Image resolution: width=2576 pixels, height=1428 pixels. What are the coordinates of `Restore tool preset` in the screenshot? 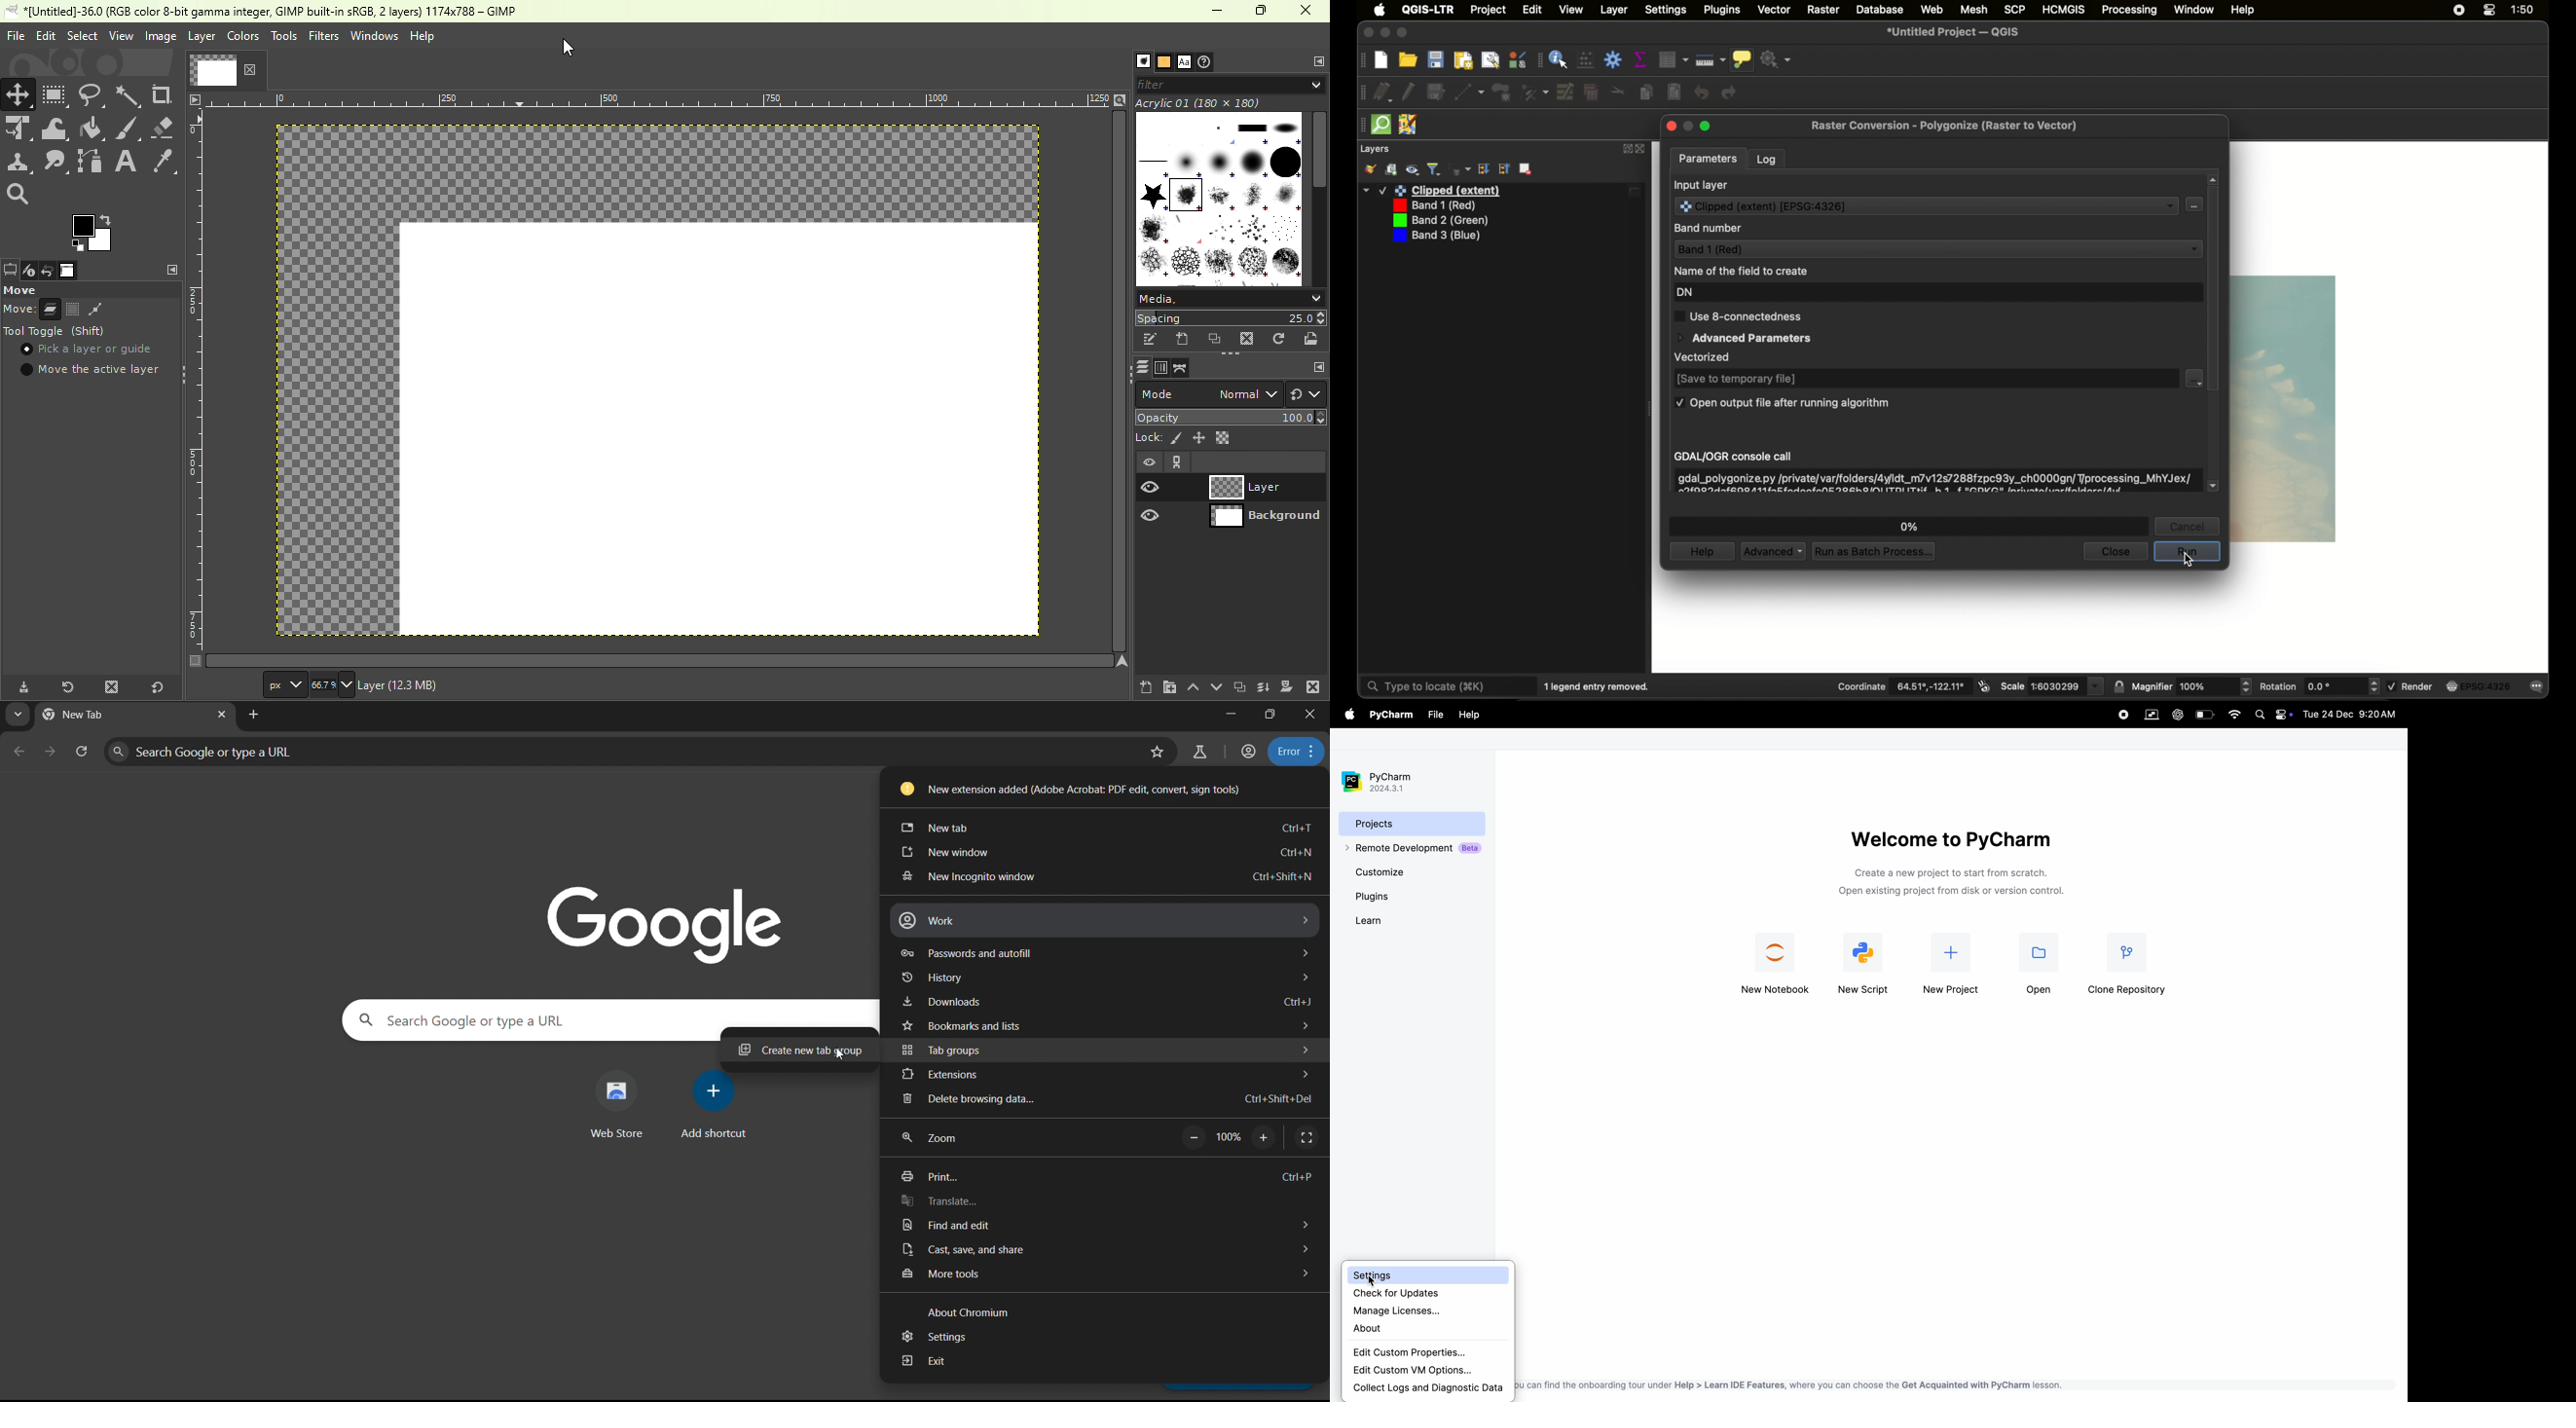 It's located at (65, 687).